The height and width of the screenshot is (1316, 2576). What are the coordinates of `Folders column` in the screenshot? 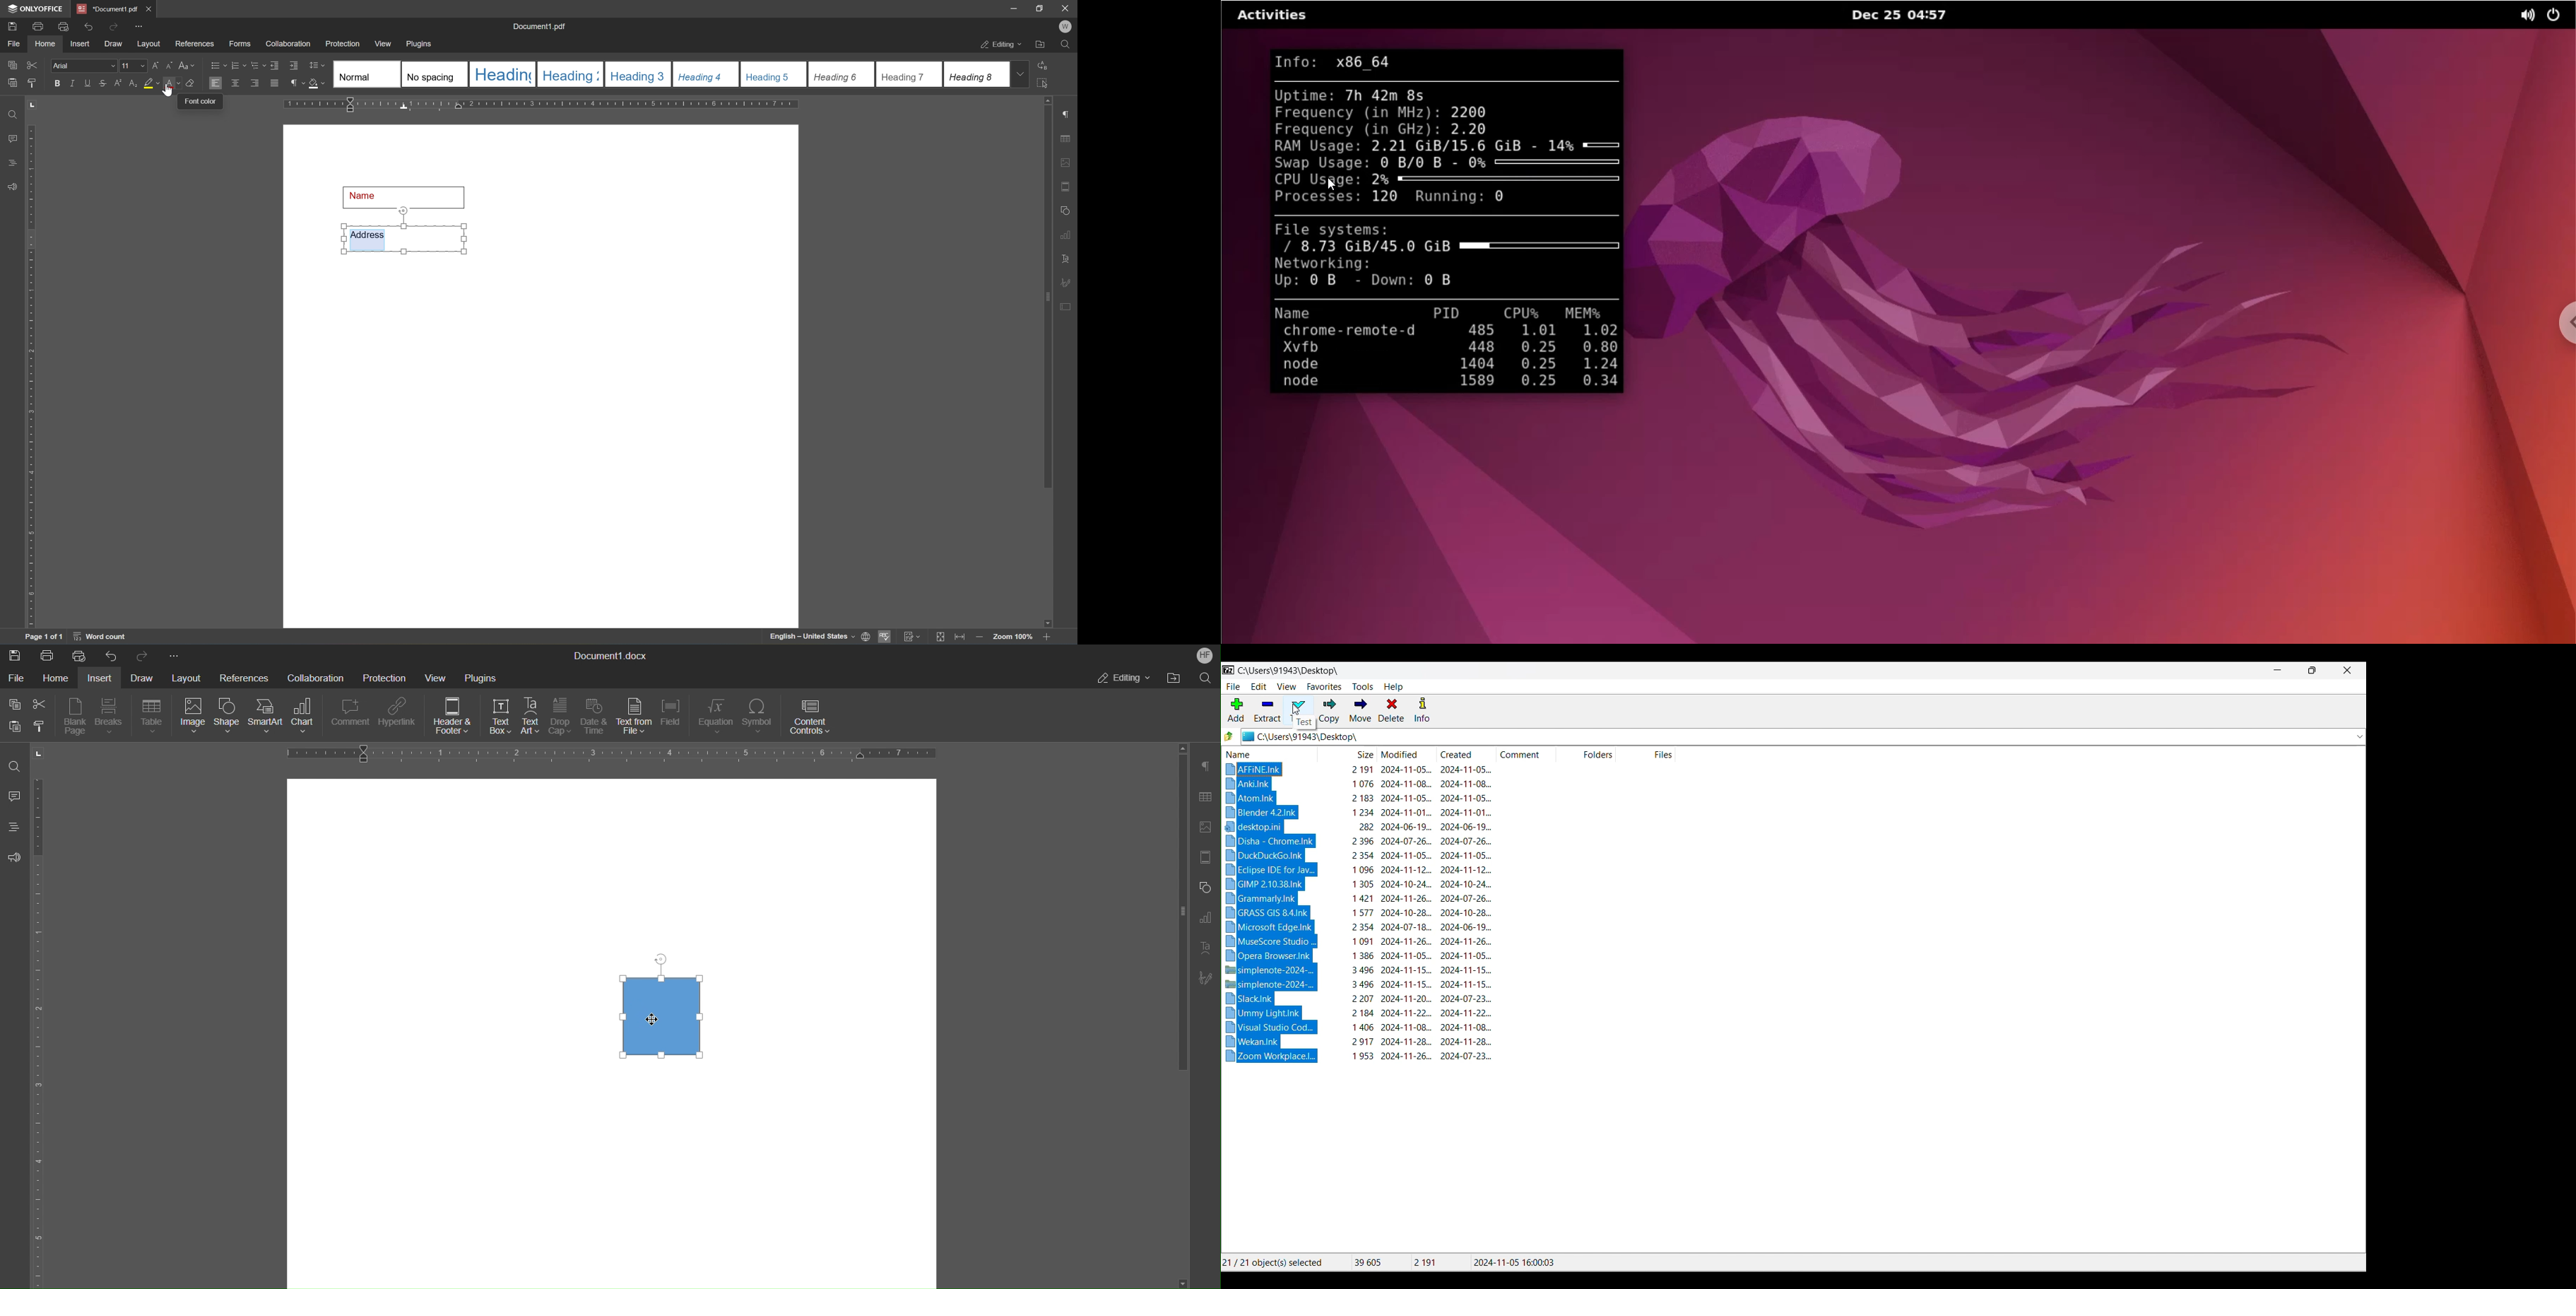 It's located at (1585, 753).